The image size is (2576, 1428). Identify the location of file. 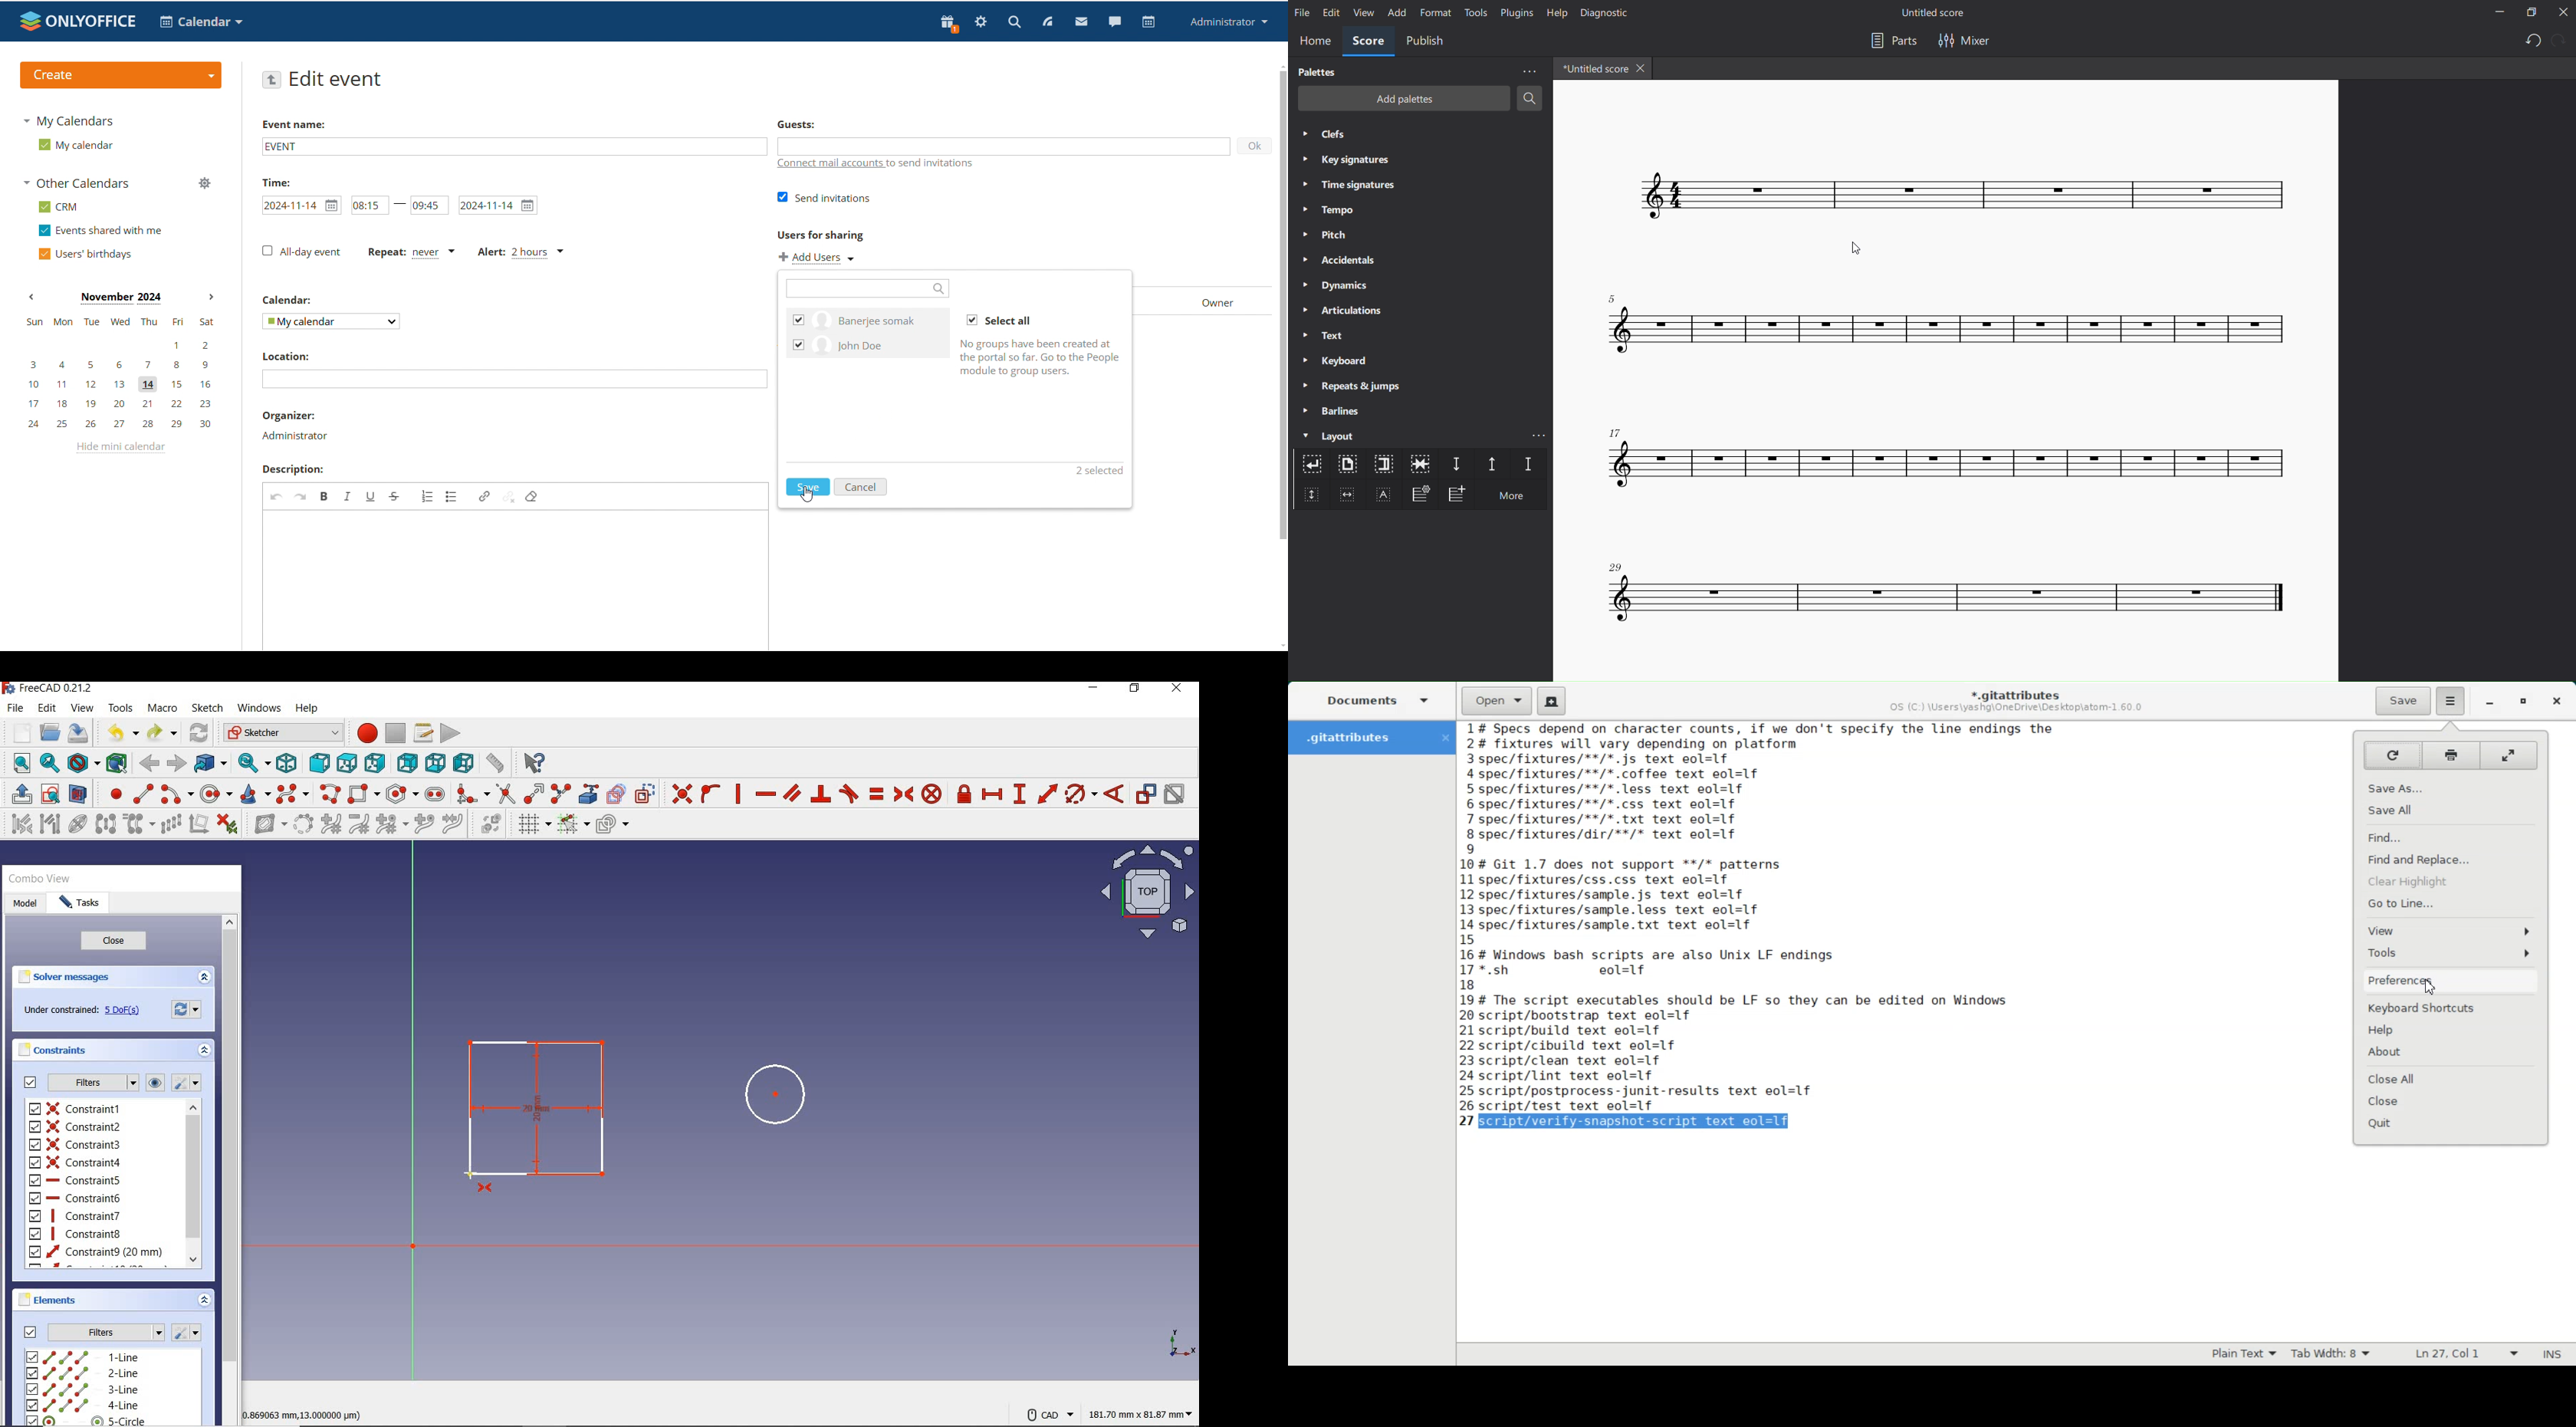
(15, 708).